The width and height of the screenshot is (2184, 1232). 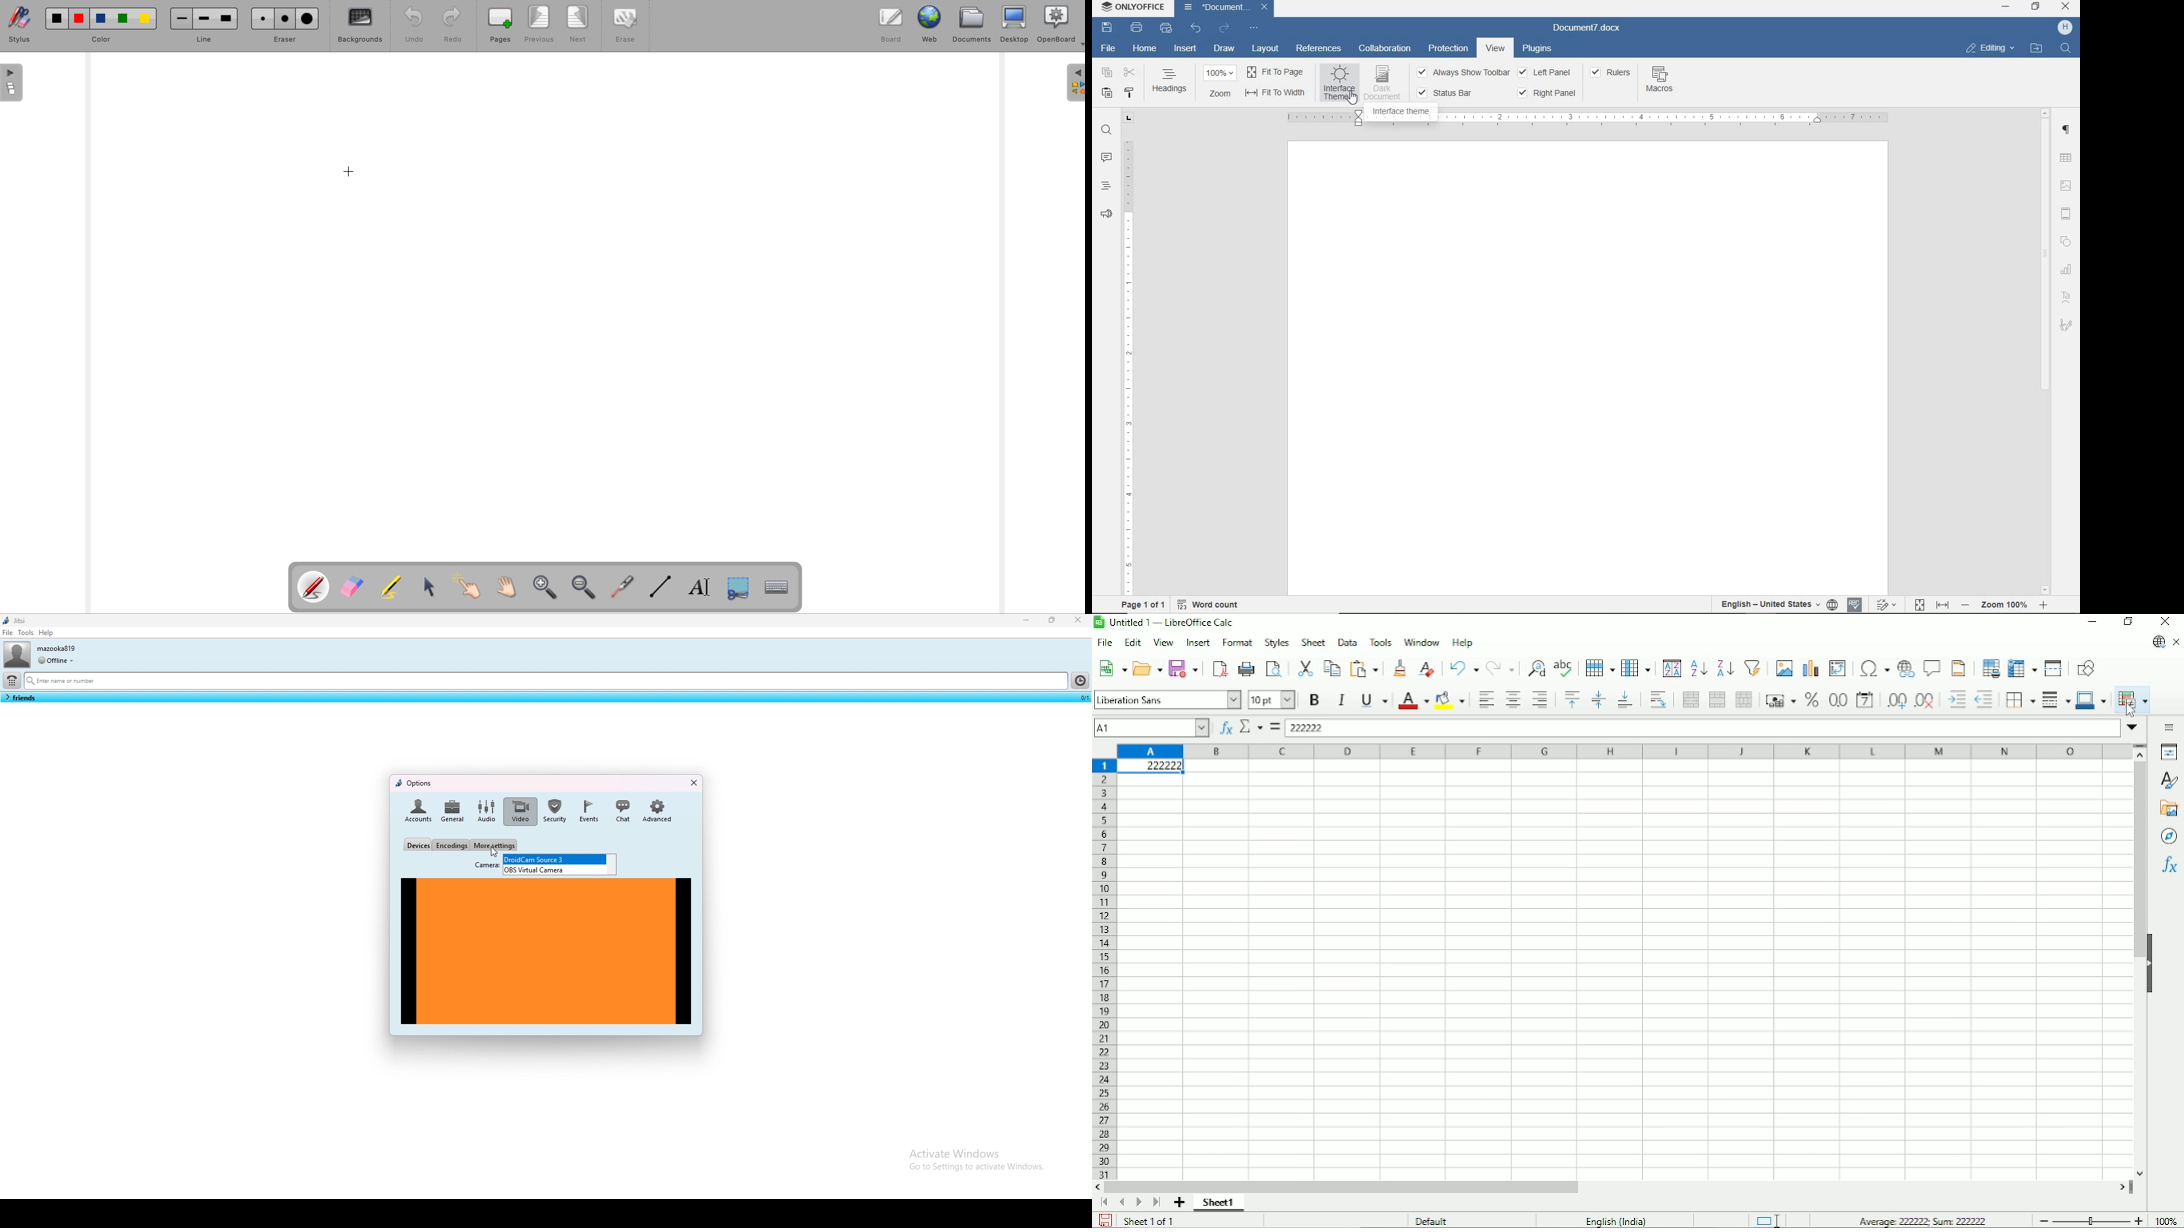 I want to click on WORD COUNT, so click(x=1210, y=603).